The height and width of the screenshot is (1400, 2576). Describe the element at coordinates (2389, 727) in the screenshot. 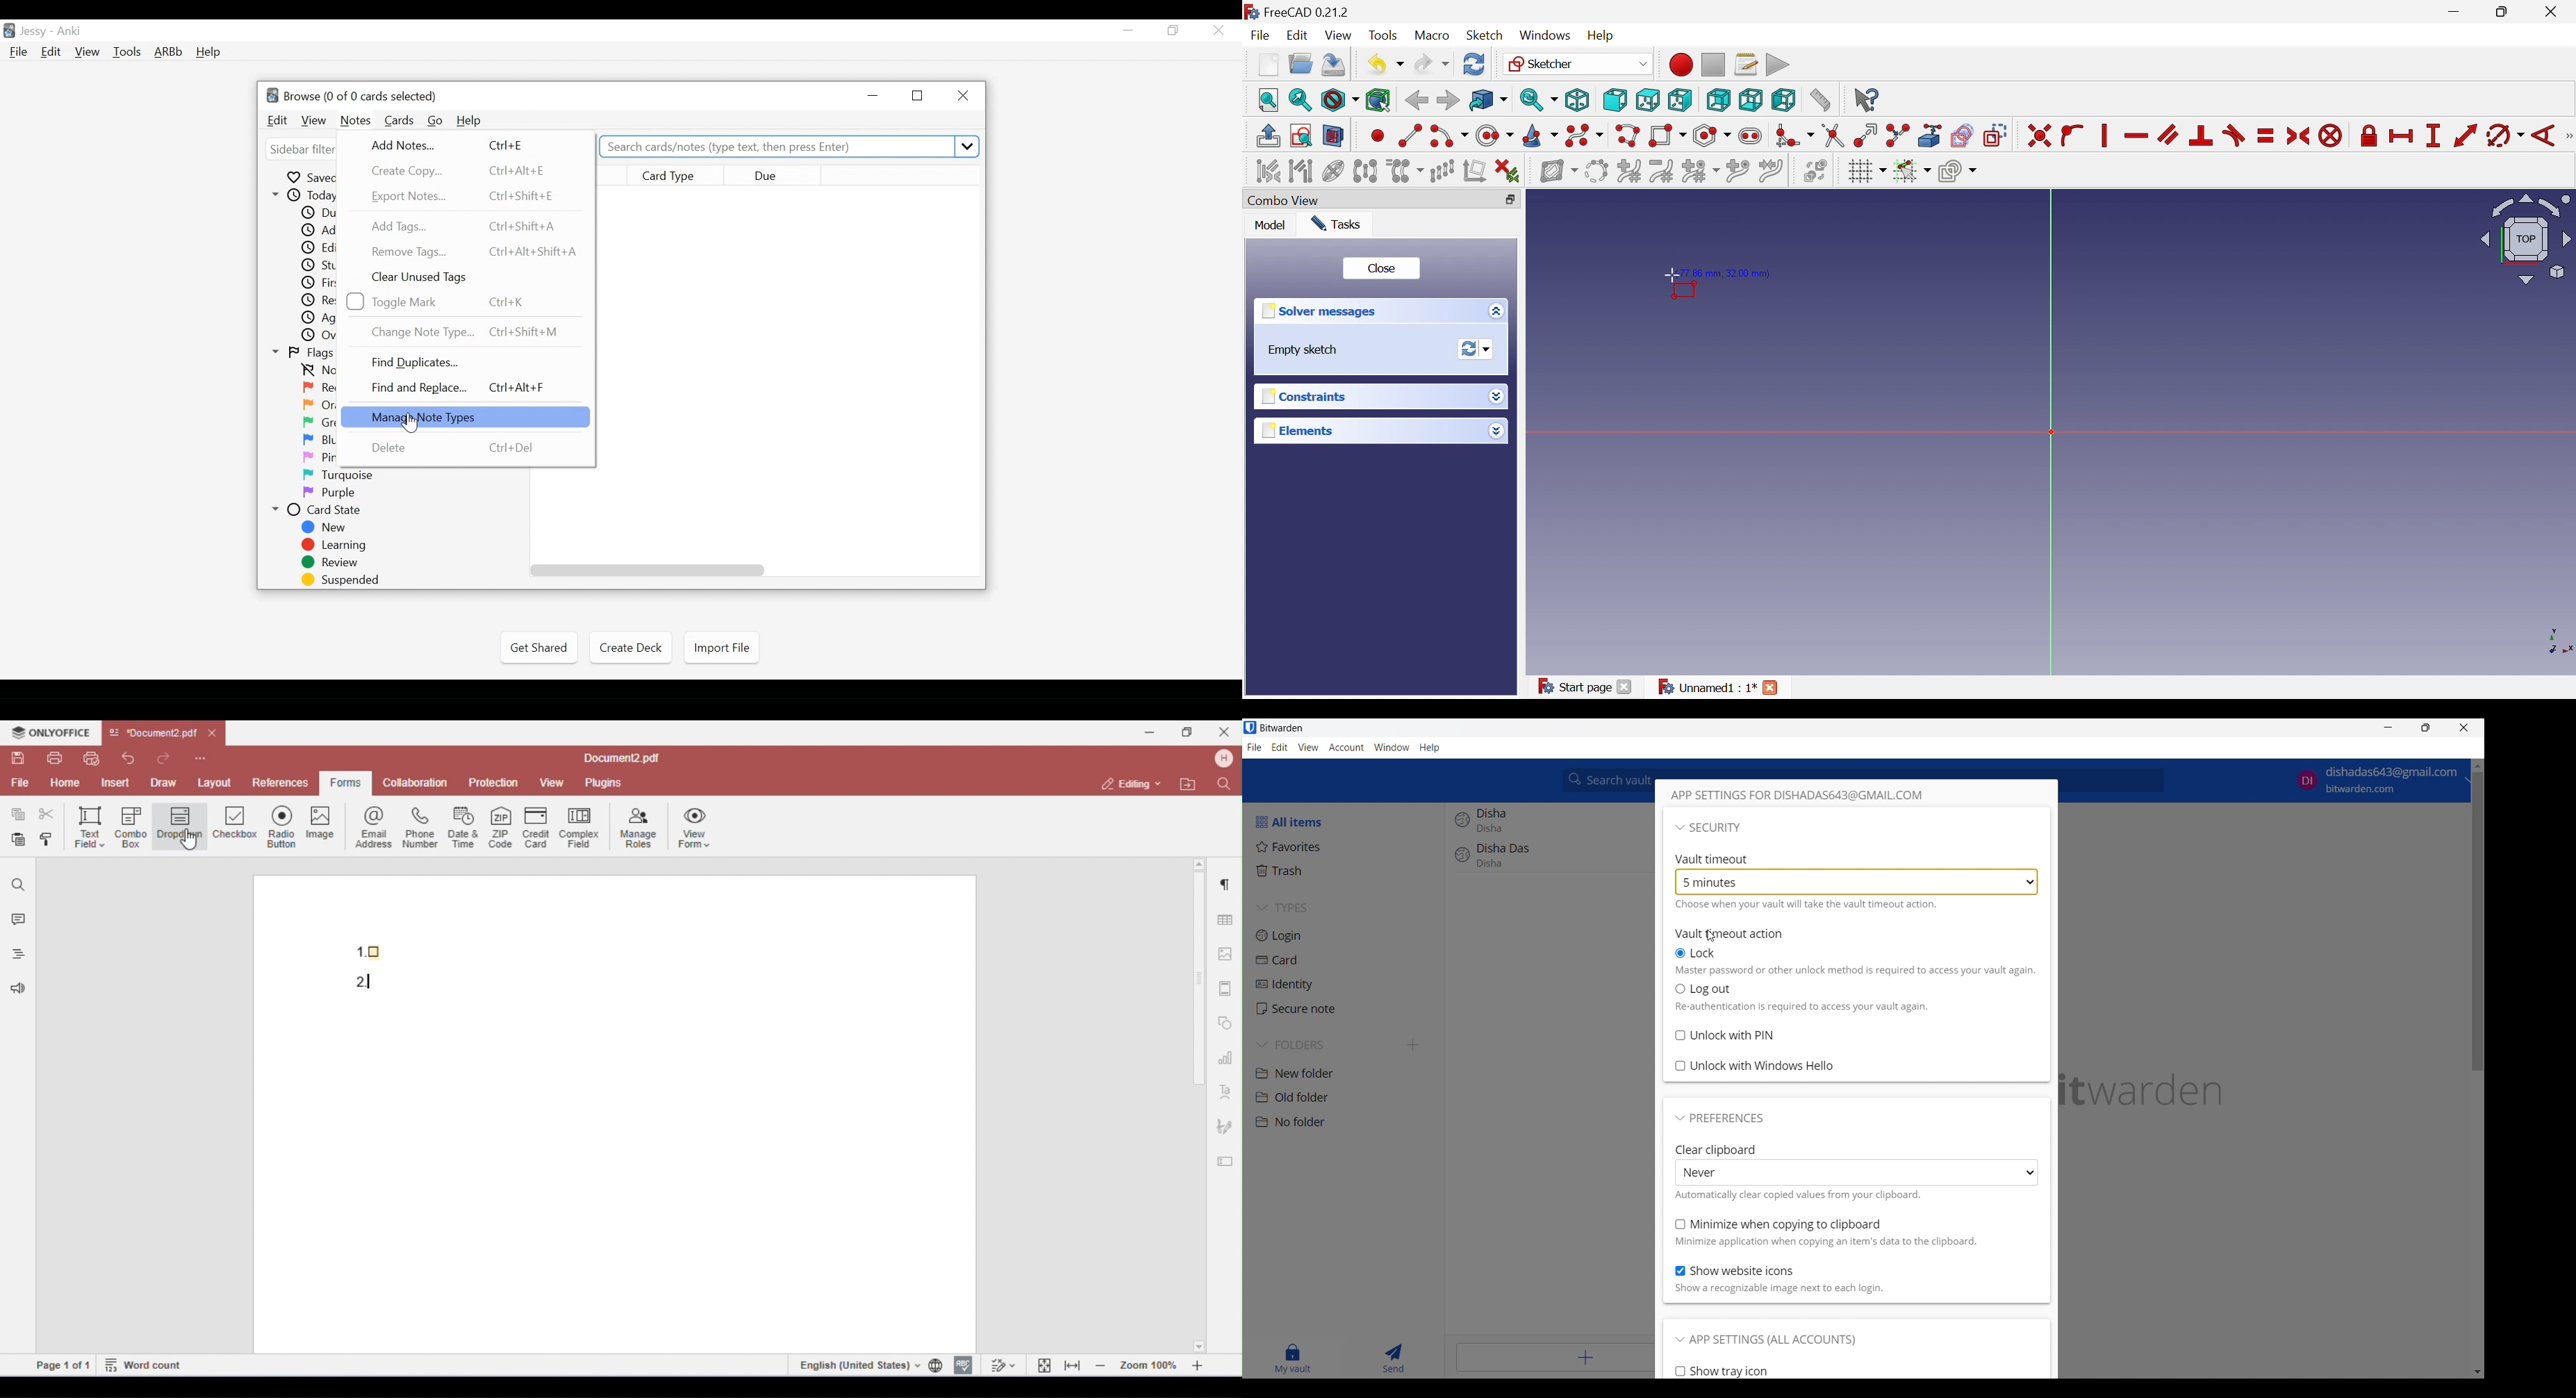

I see `Minimize` at that location.